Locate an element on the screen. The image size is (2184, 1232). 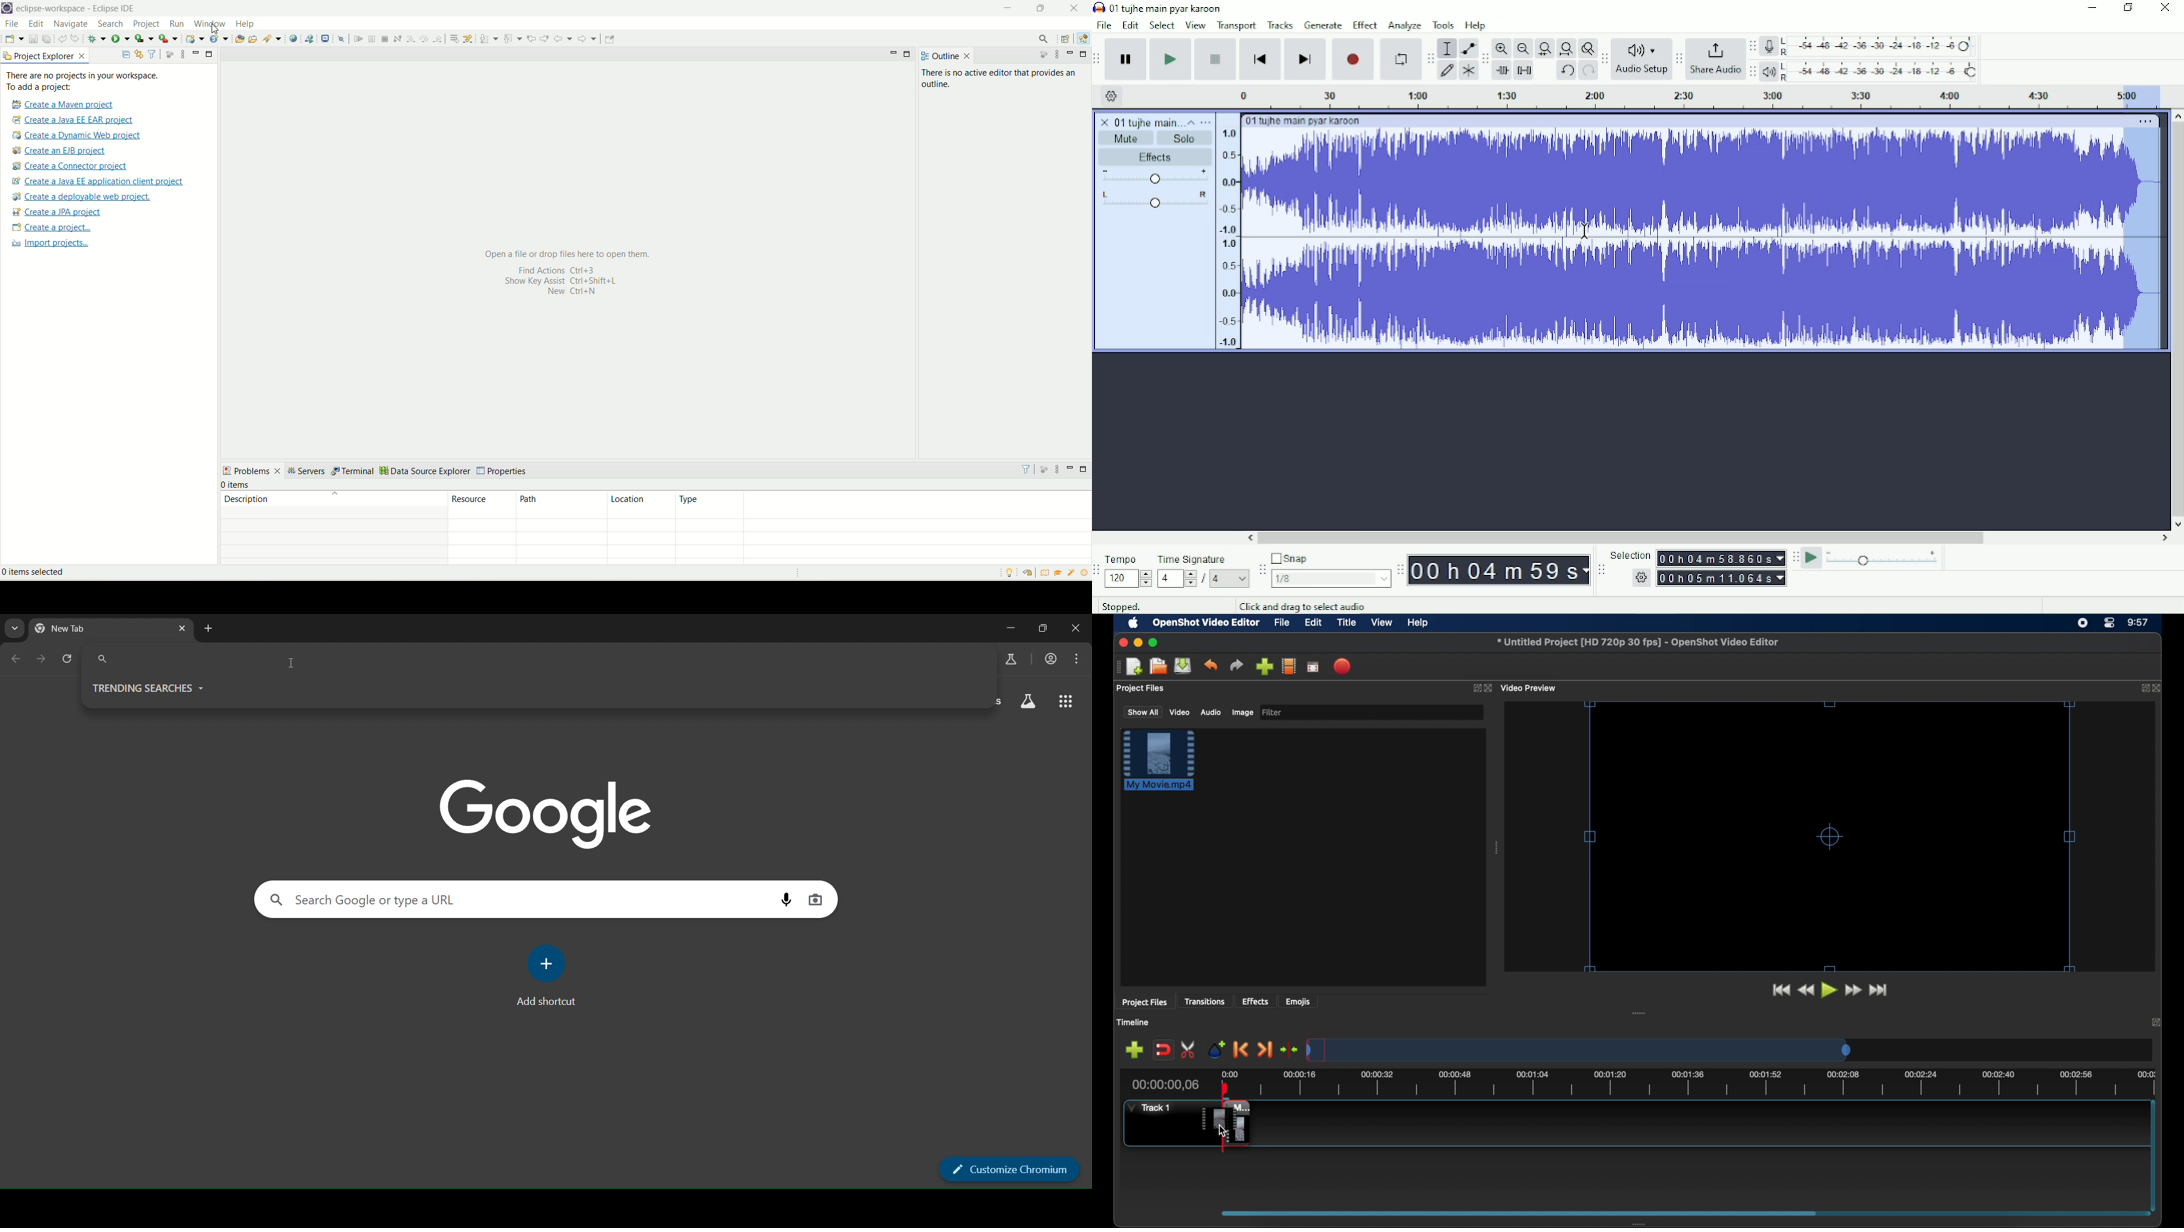
drop to frames is located at coordinates (452, 38).